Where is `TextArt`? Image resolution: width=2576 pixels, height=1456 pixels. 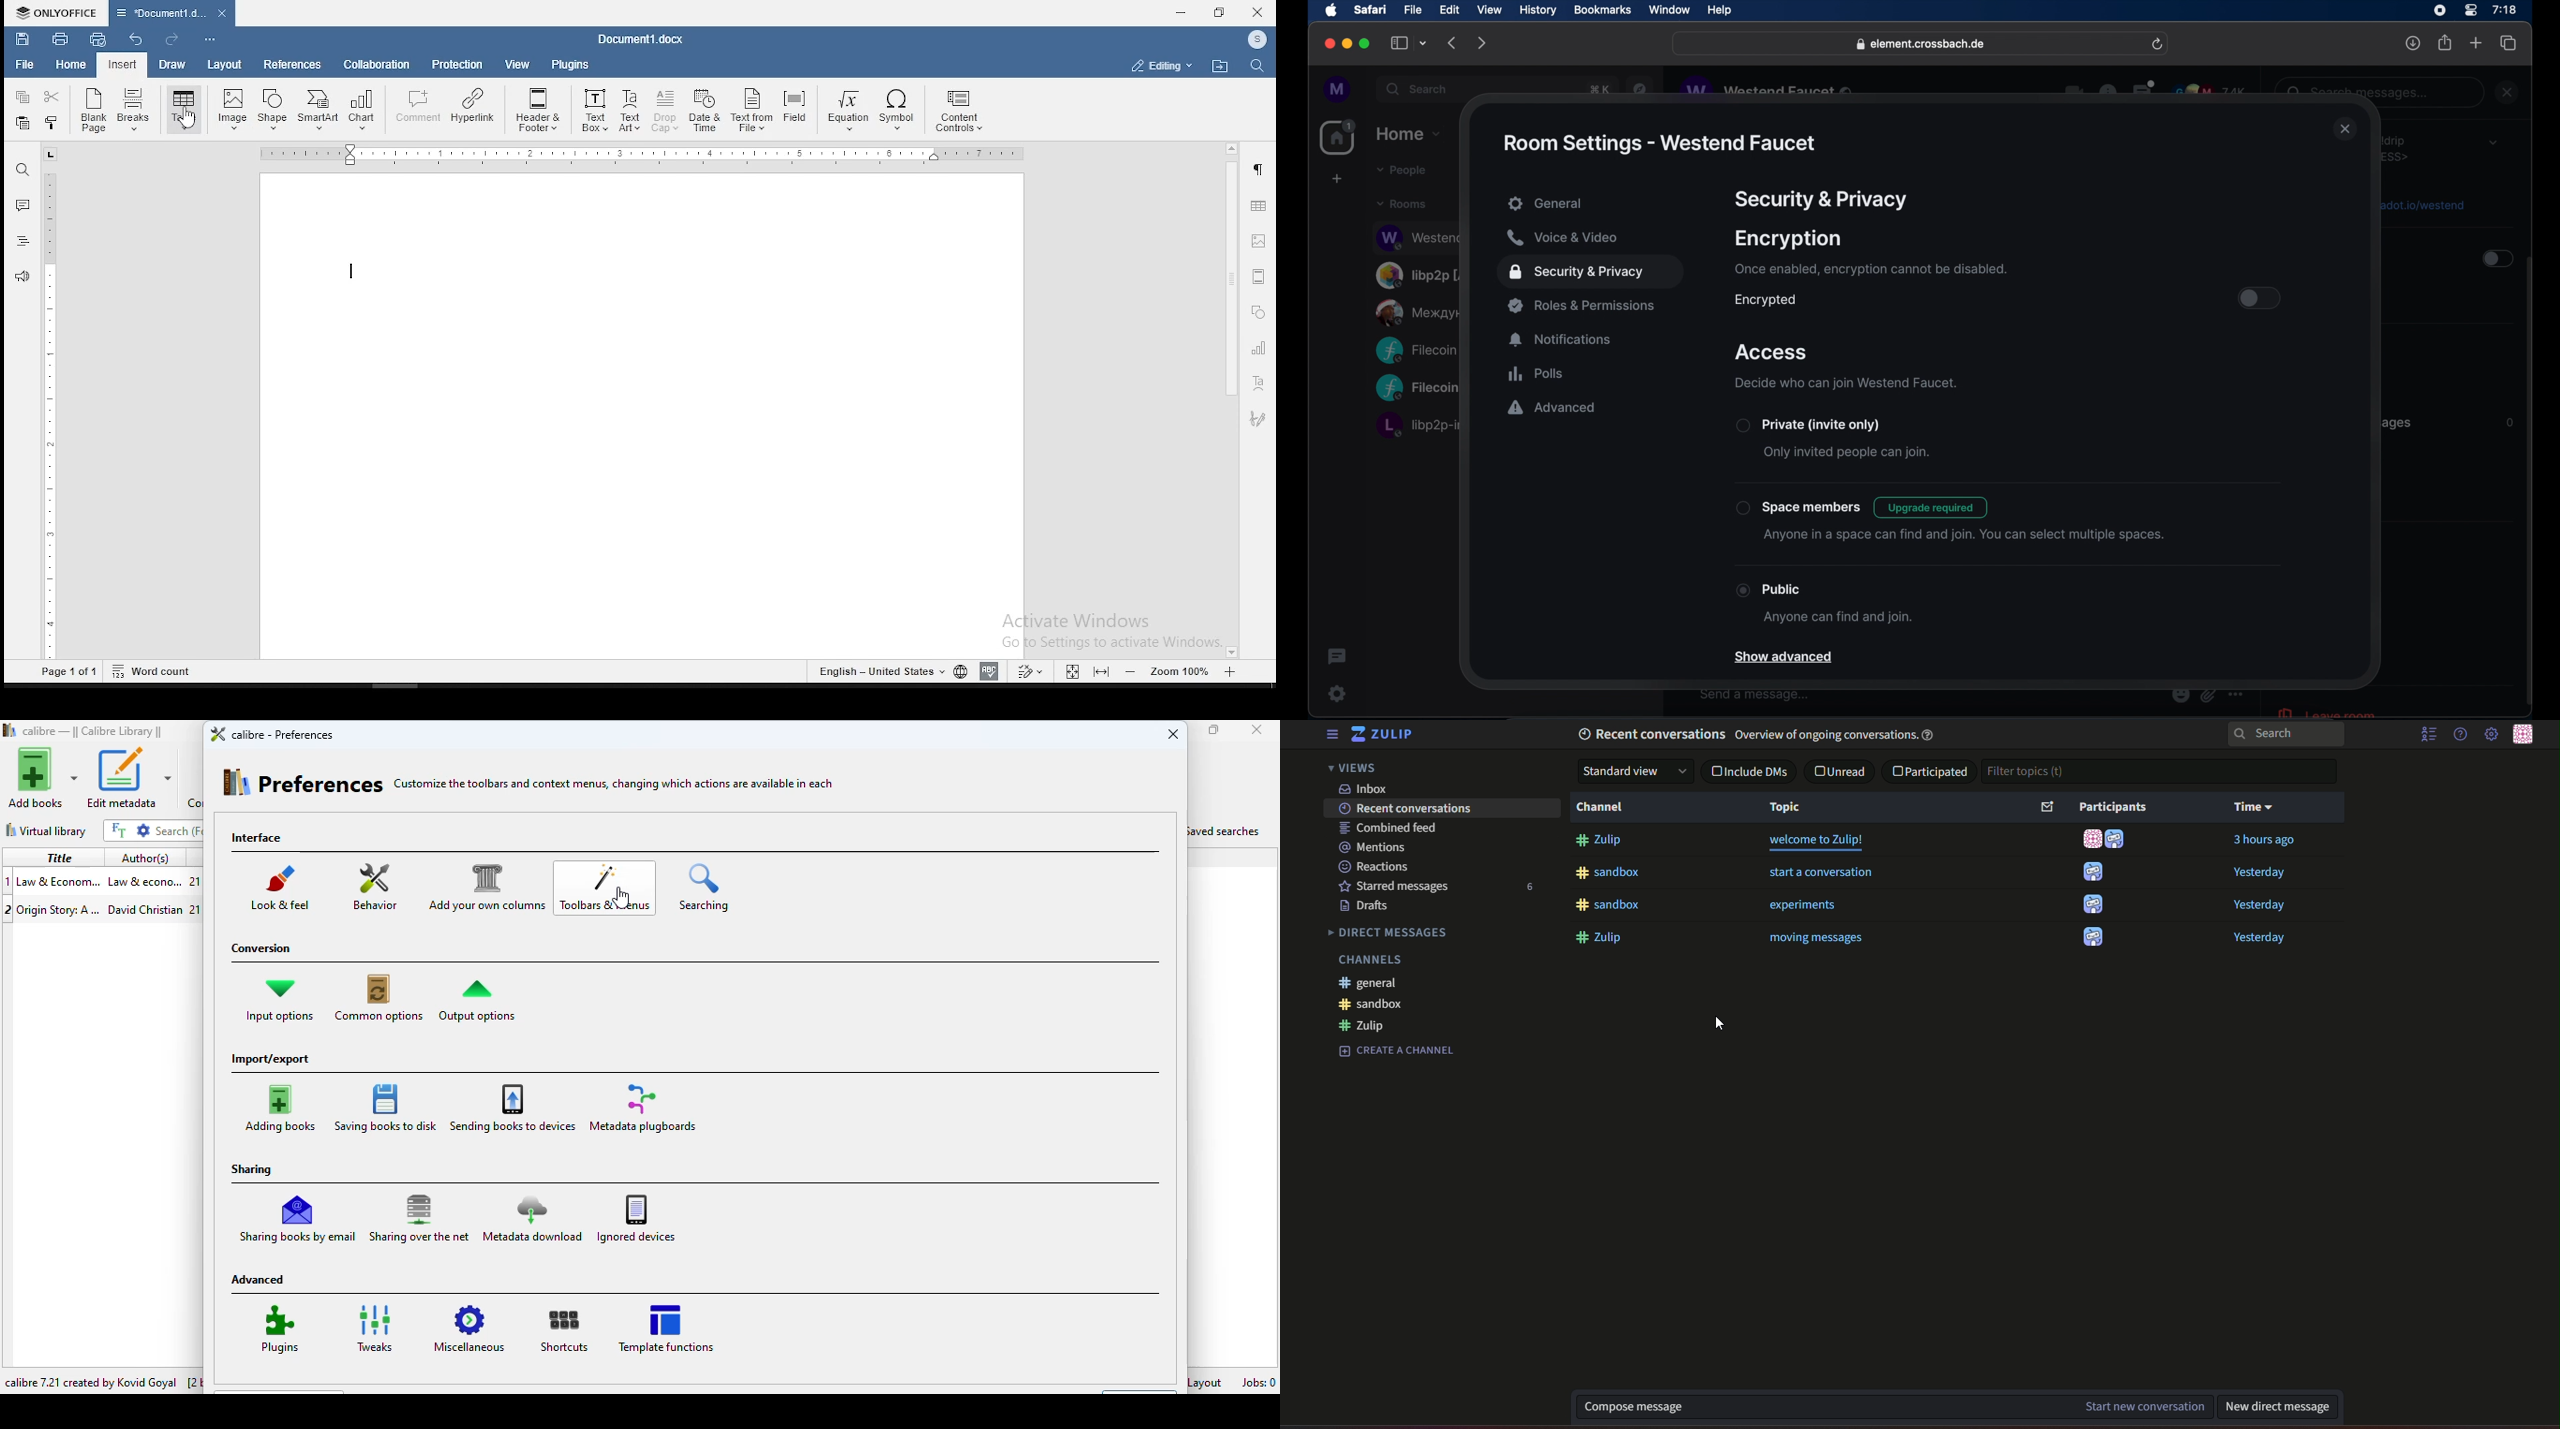
TextArt is located at coordinates (629, 112).